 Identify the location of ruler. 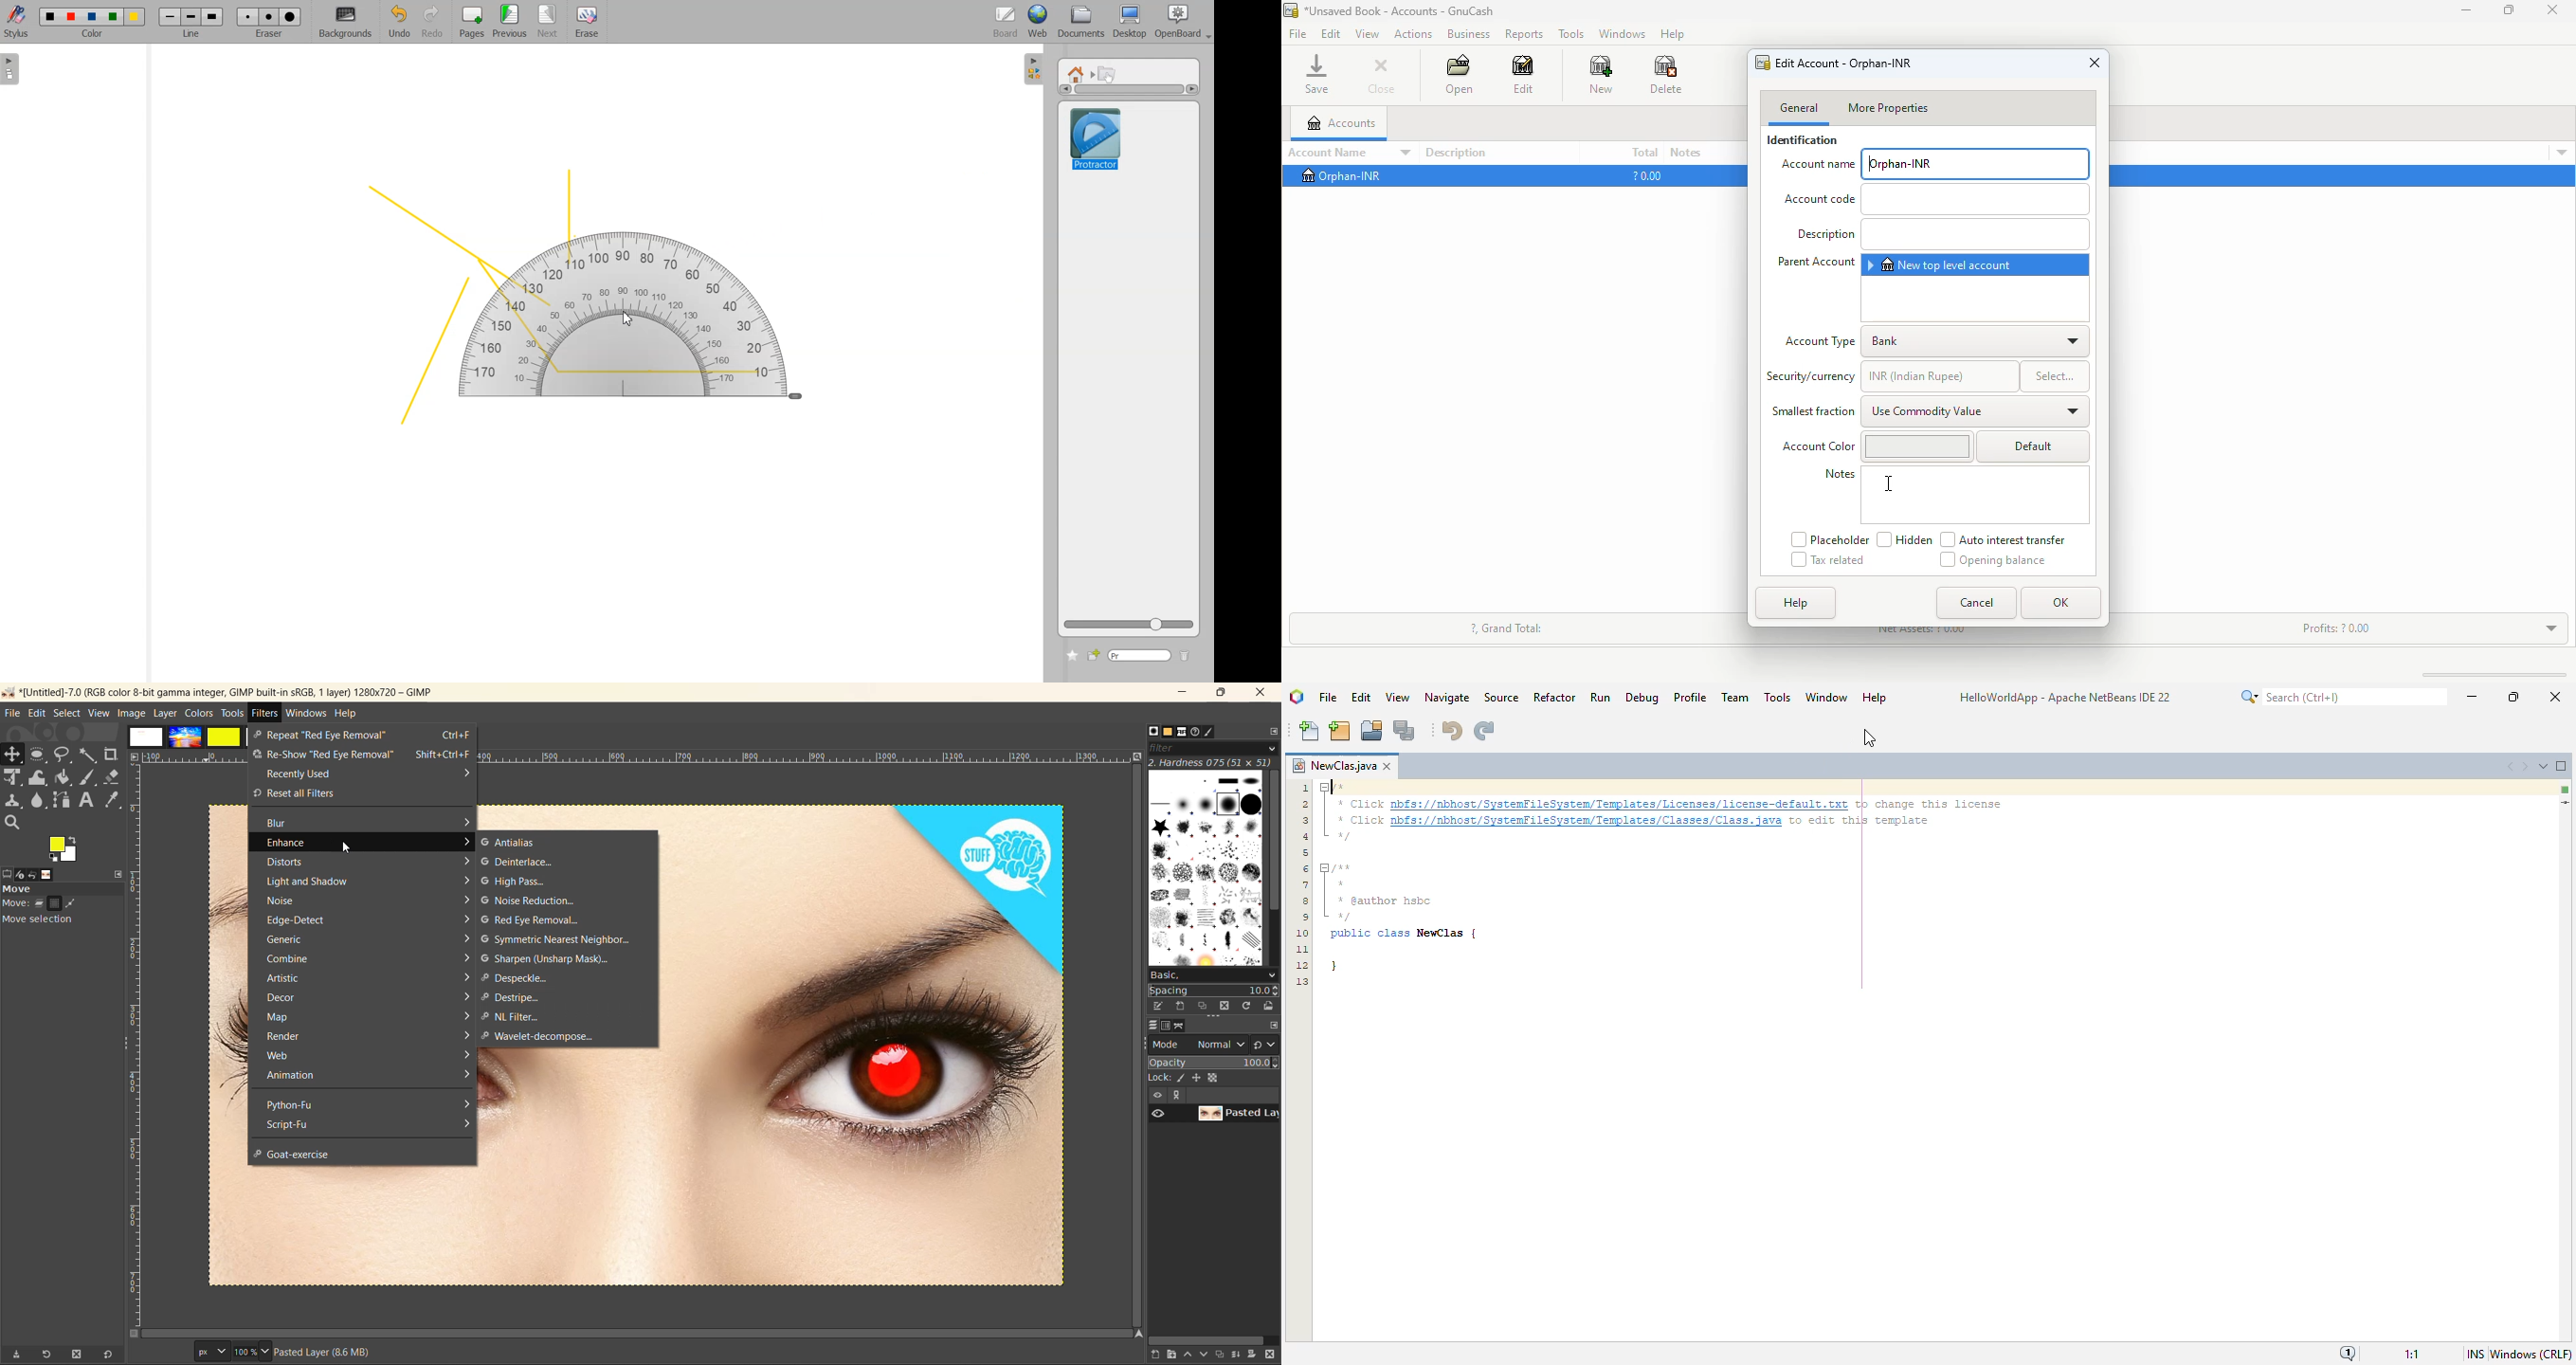
(138, 1044).